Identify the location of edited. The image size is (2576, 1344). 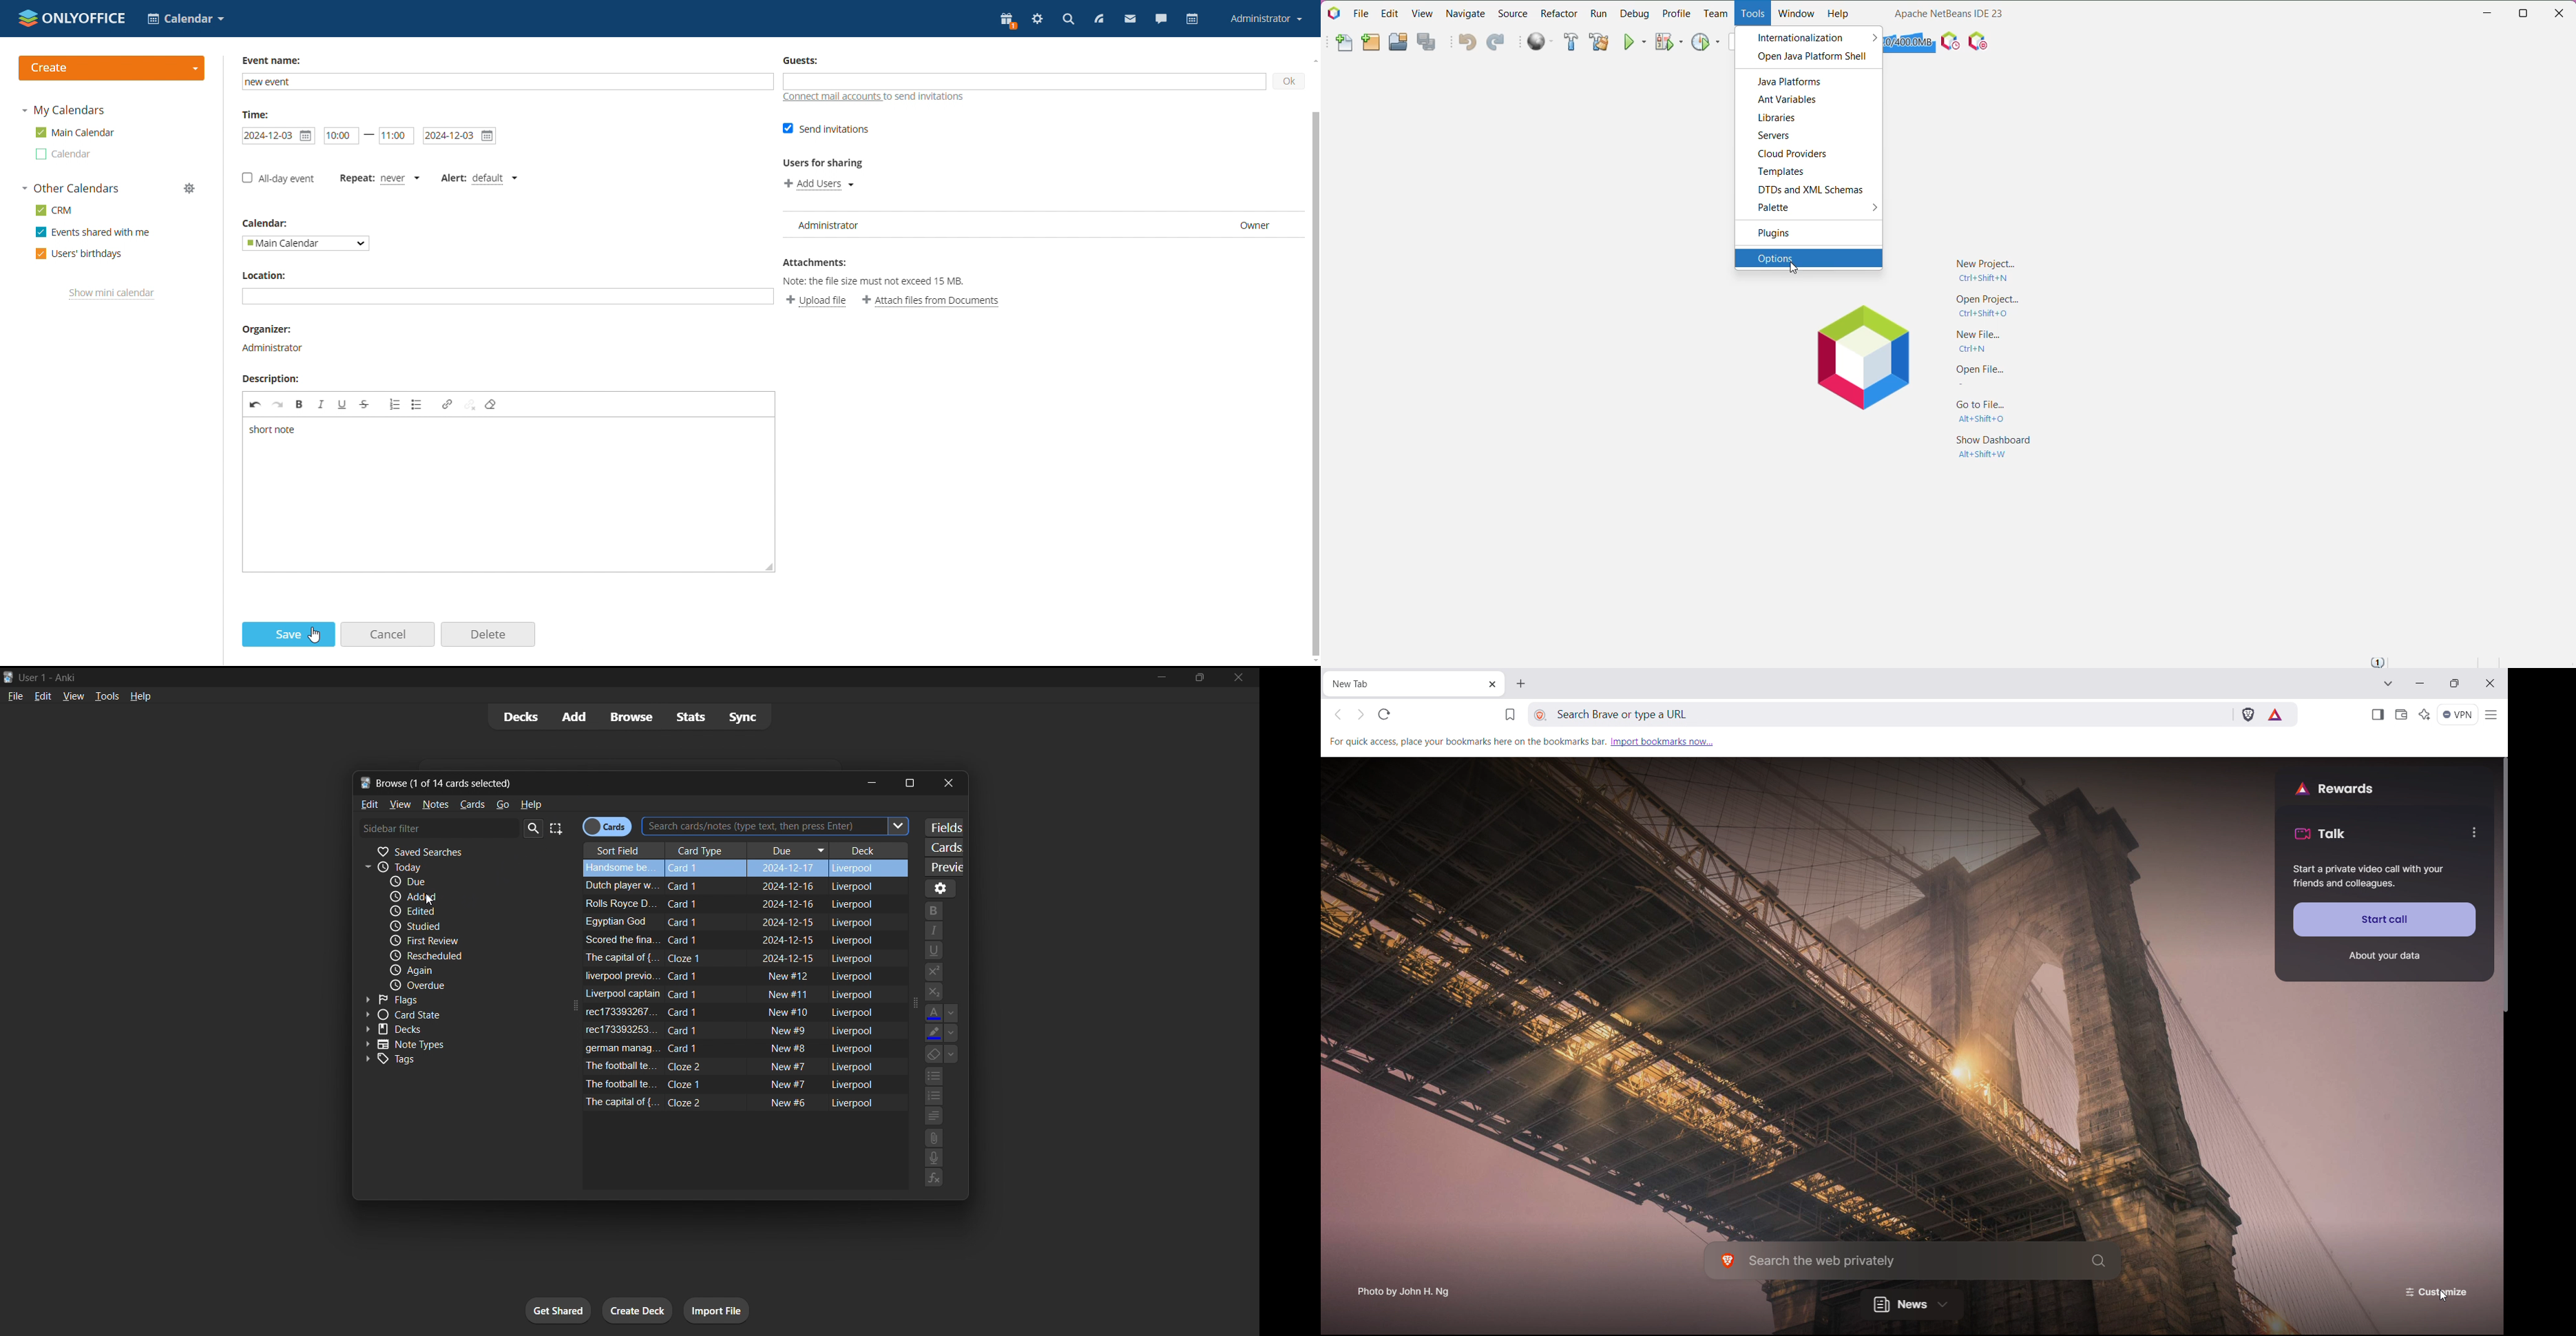
(453, 911).